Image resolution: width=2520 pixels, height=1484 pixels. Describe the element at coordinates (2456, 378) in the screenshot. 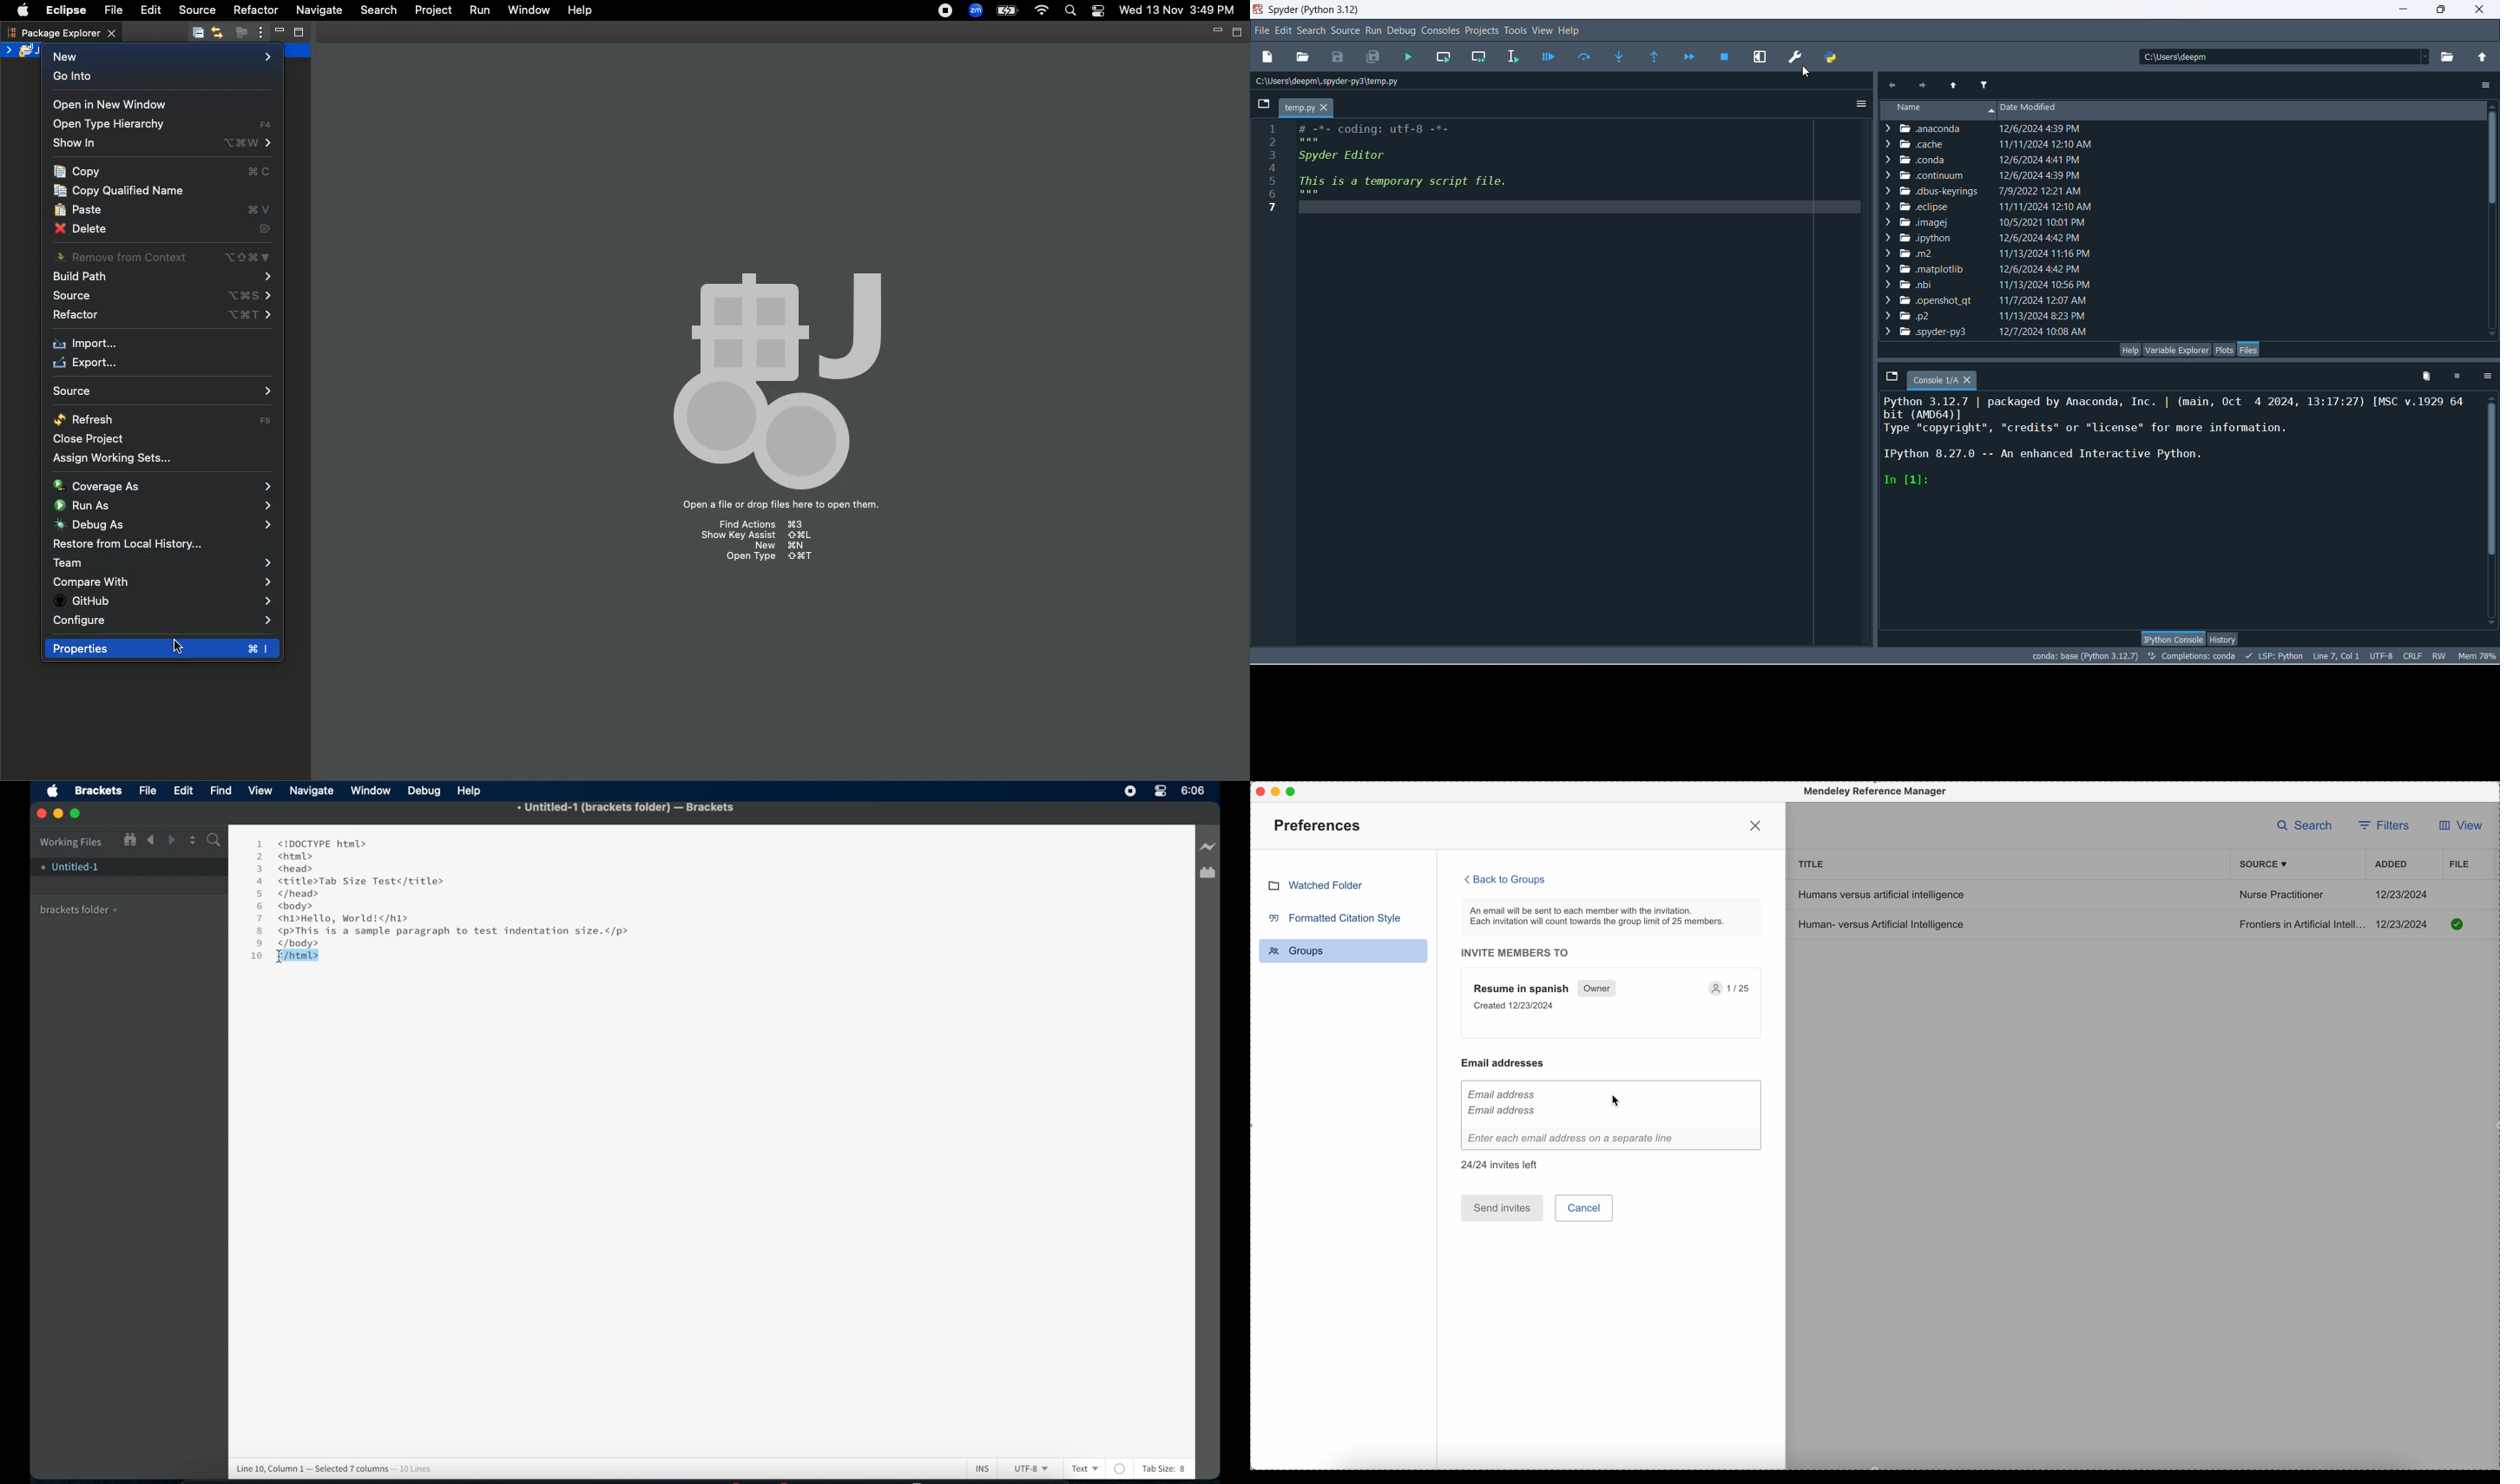

I see `interrupt kernel` at that location.